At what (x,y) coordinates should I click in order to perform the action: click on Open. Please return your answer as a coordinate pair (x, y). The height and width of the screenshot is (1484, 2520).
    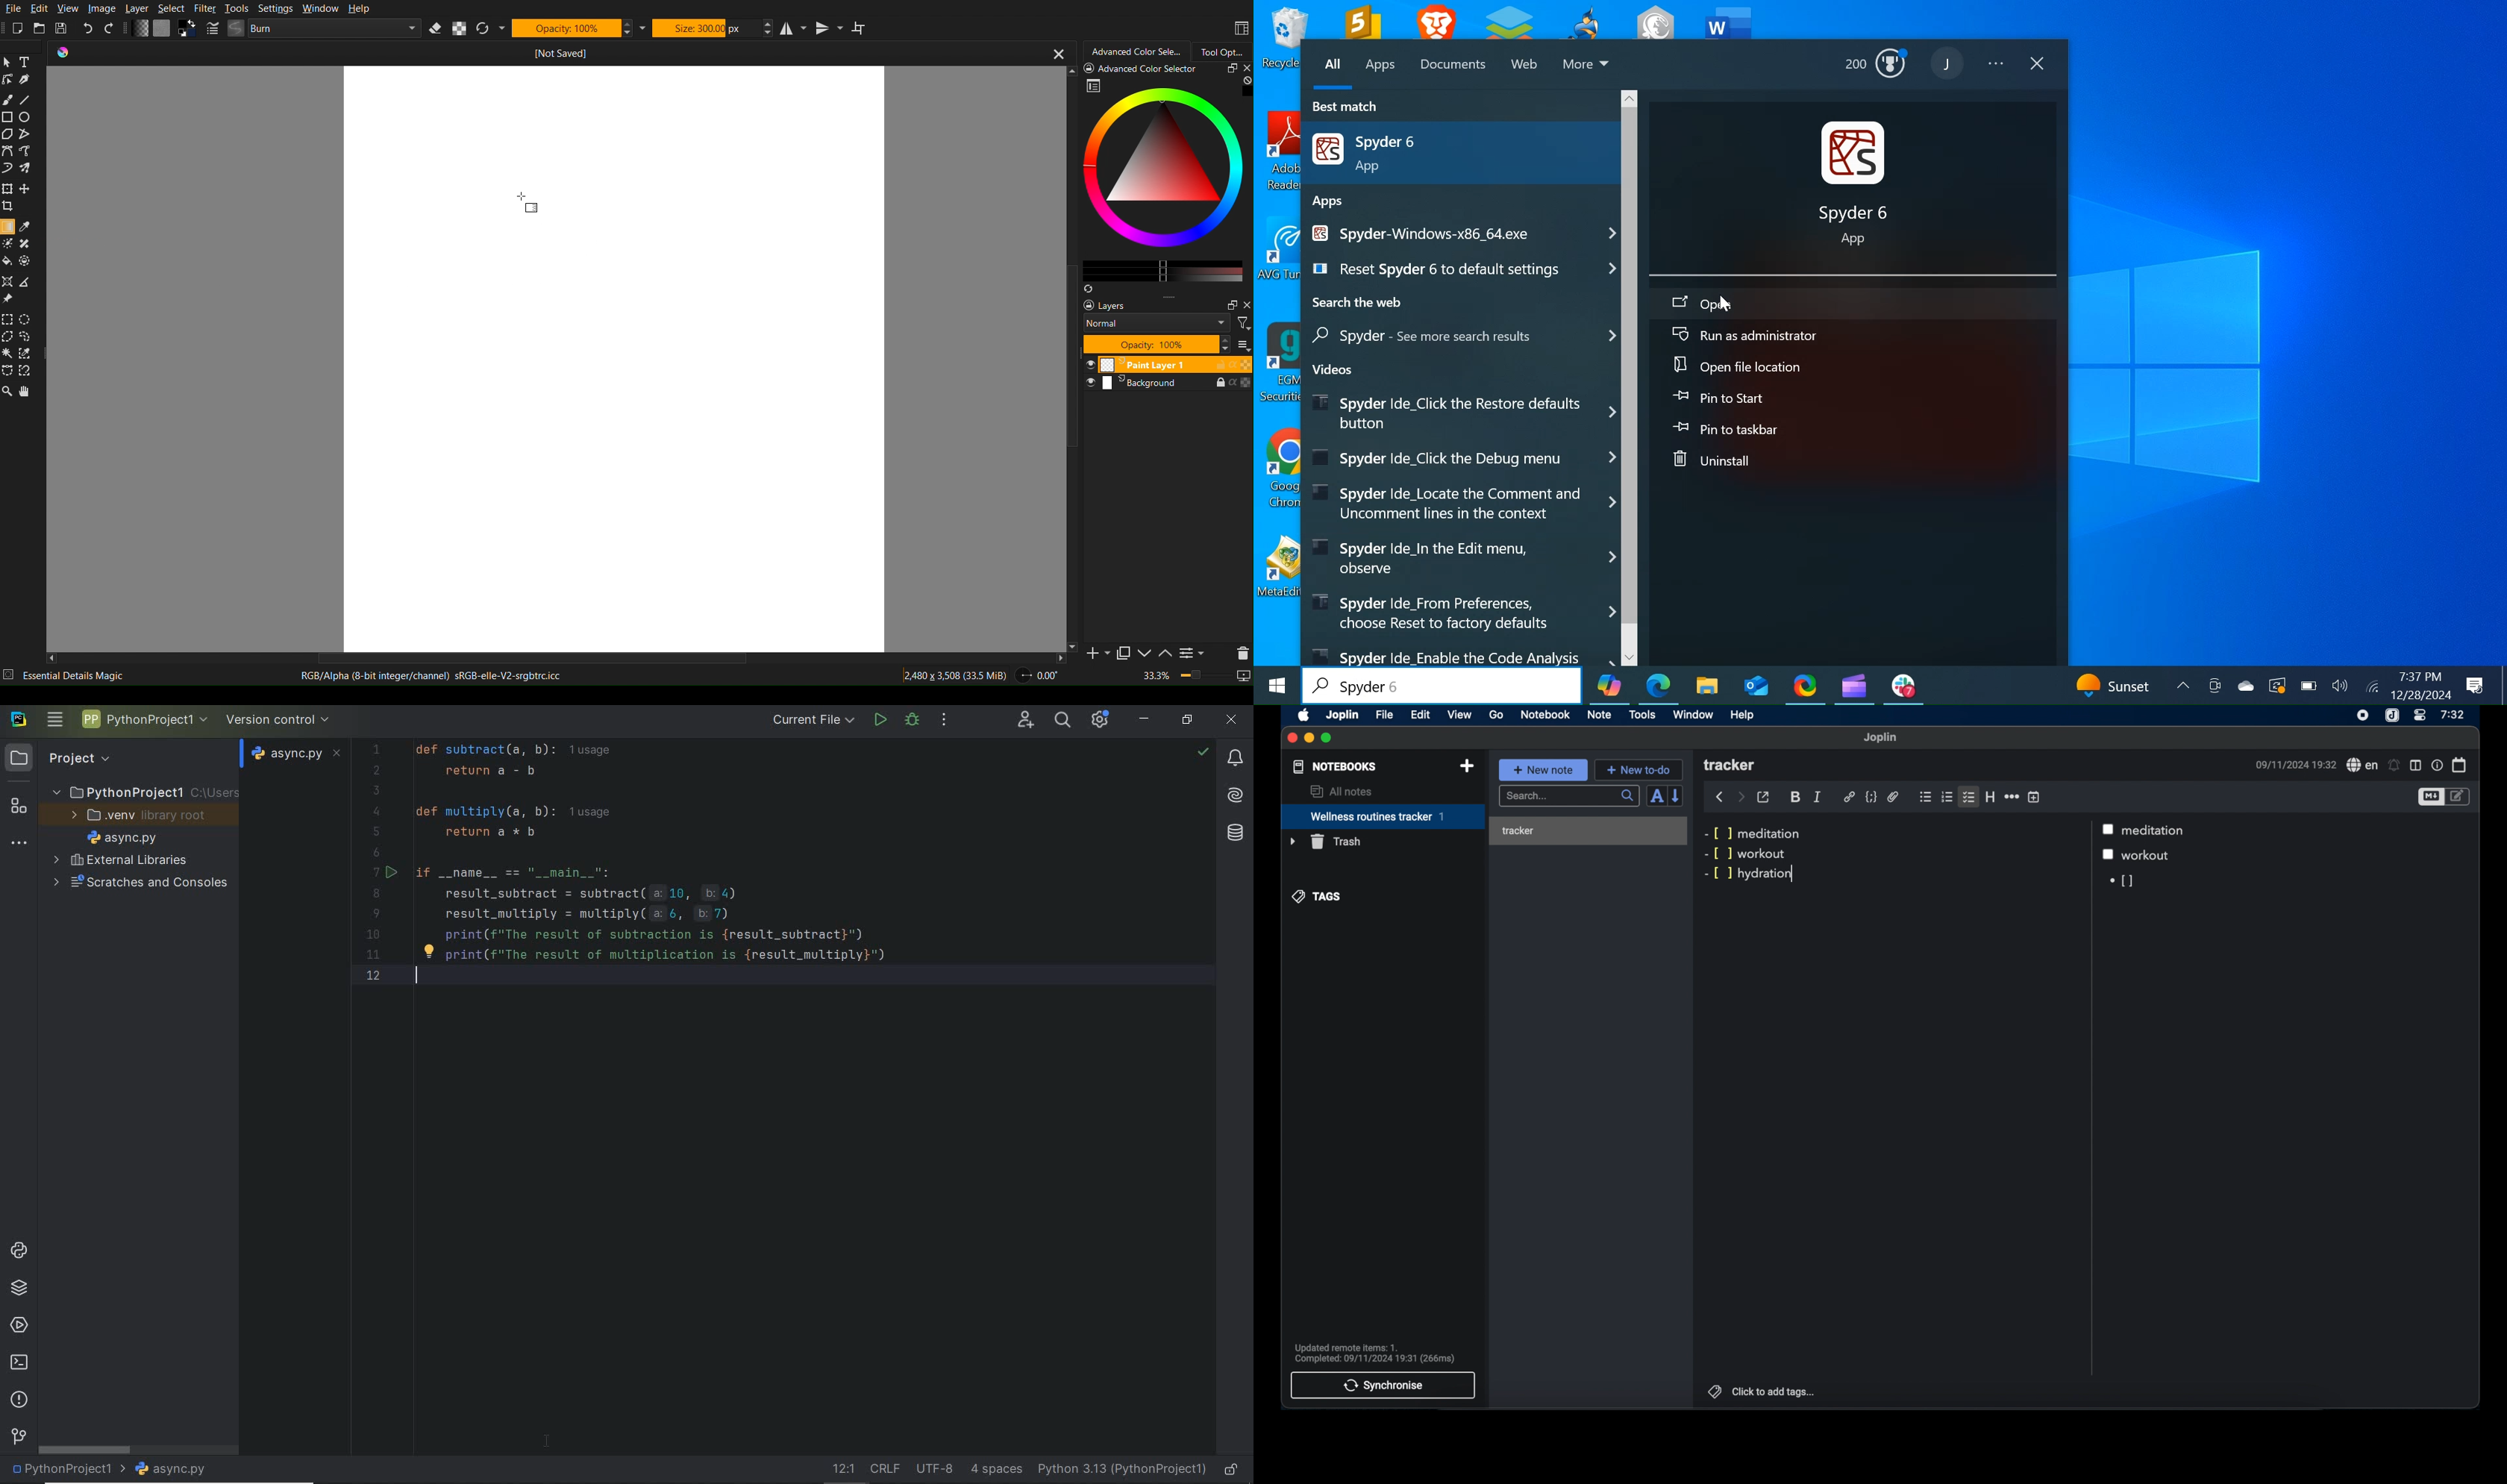
    Looking at the image, I should click on (1852, 302).